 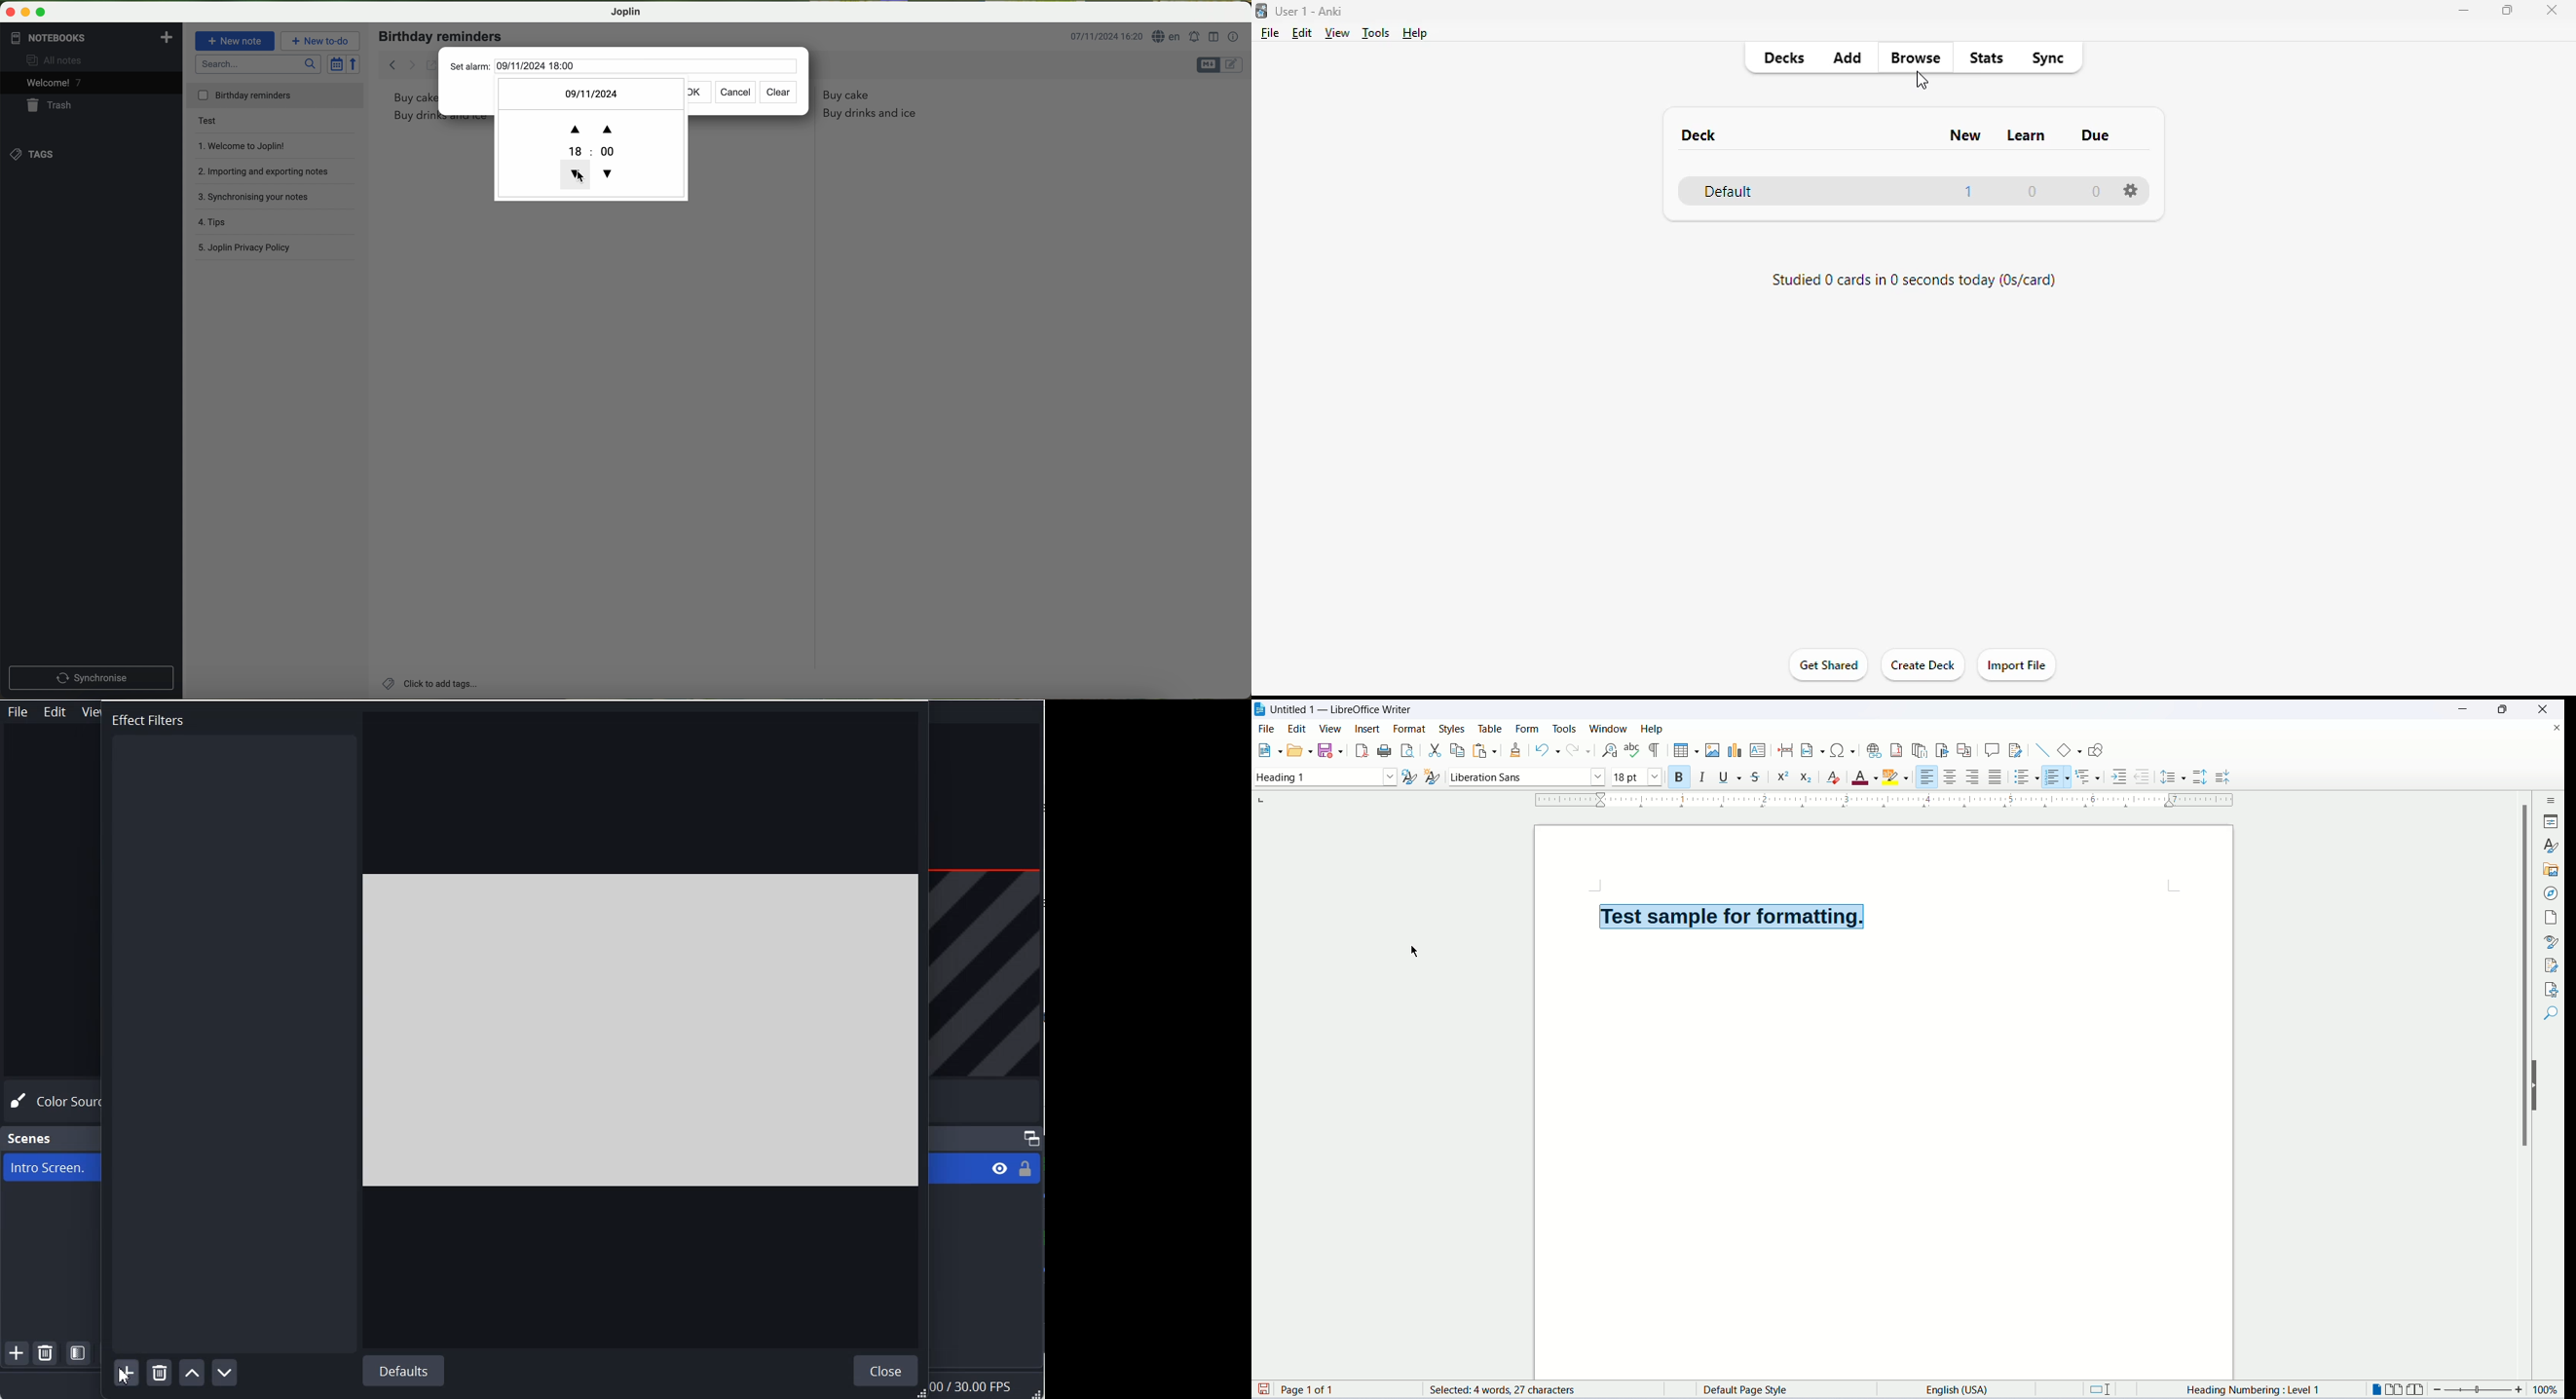 What do you see at coordinates (2497, 1392) in the screenshot?
I see `zoom factor` at bounding box center [2497, 1392].